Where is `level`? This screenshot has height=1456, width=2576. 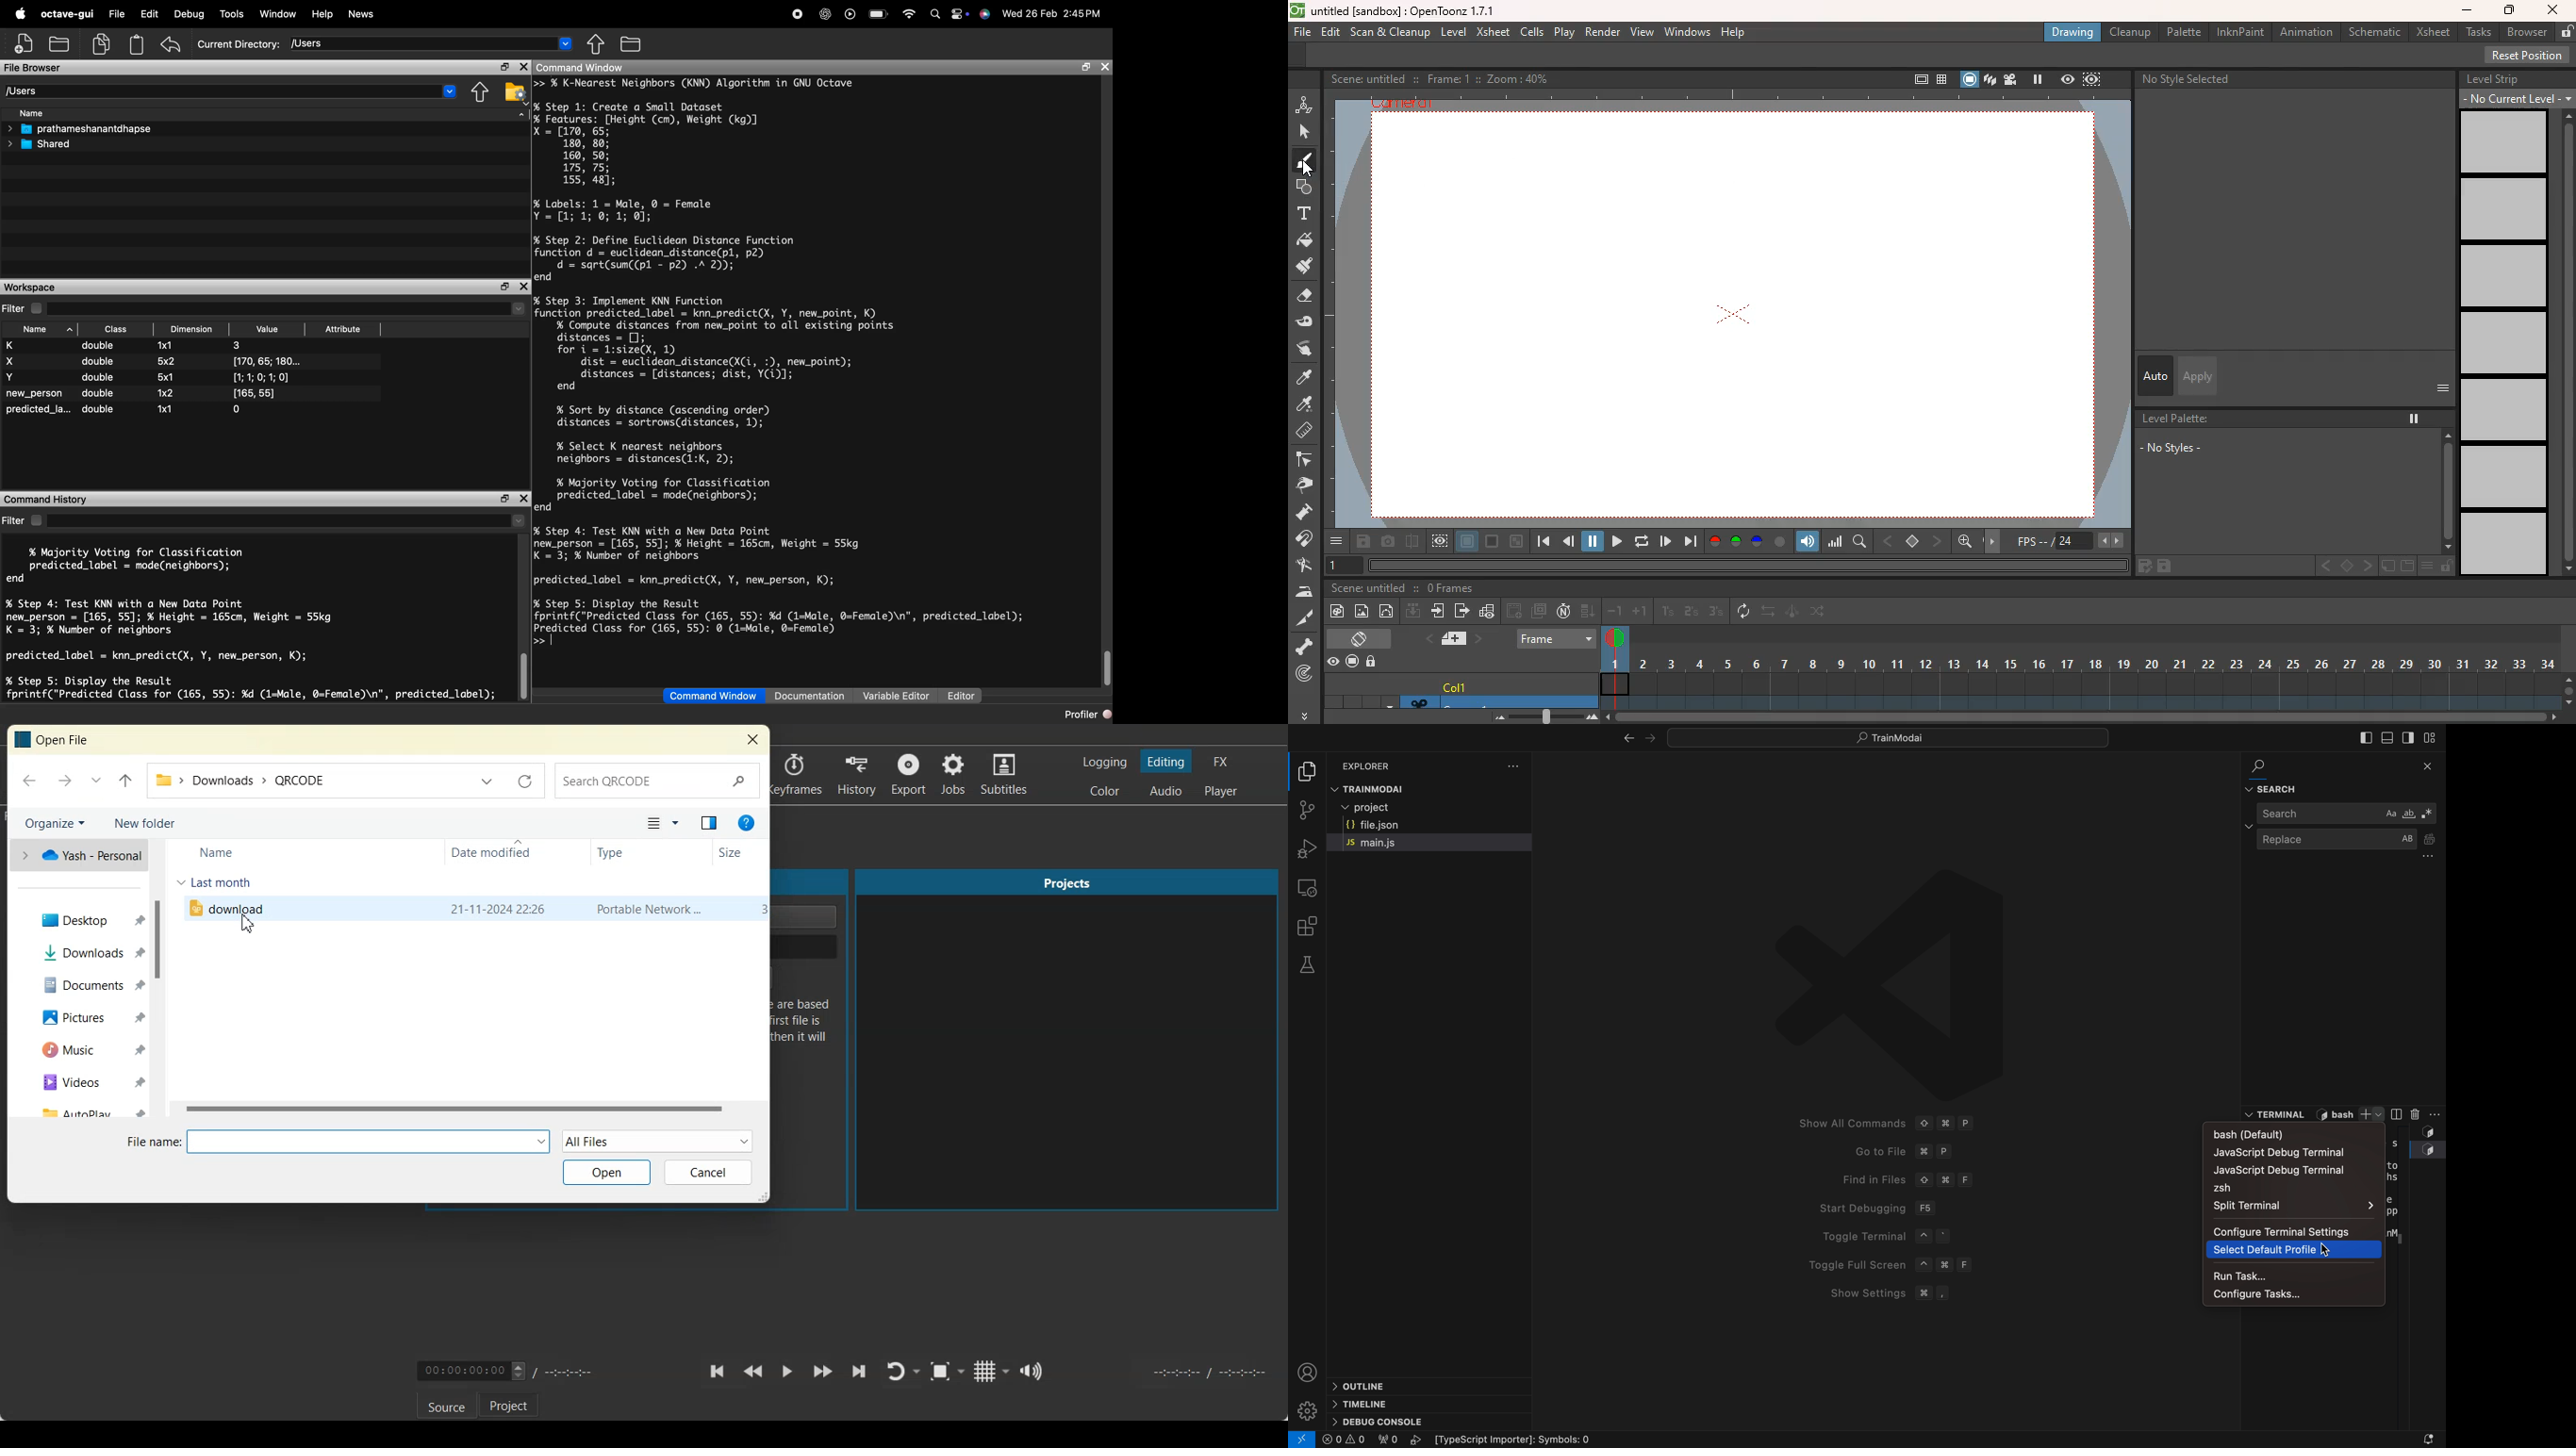 level is located at coordinates (2507, 143).